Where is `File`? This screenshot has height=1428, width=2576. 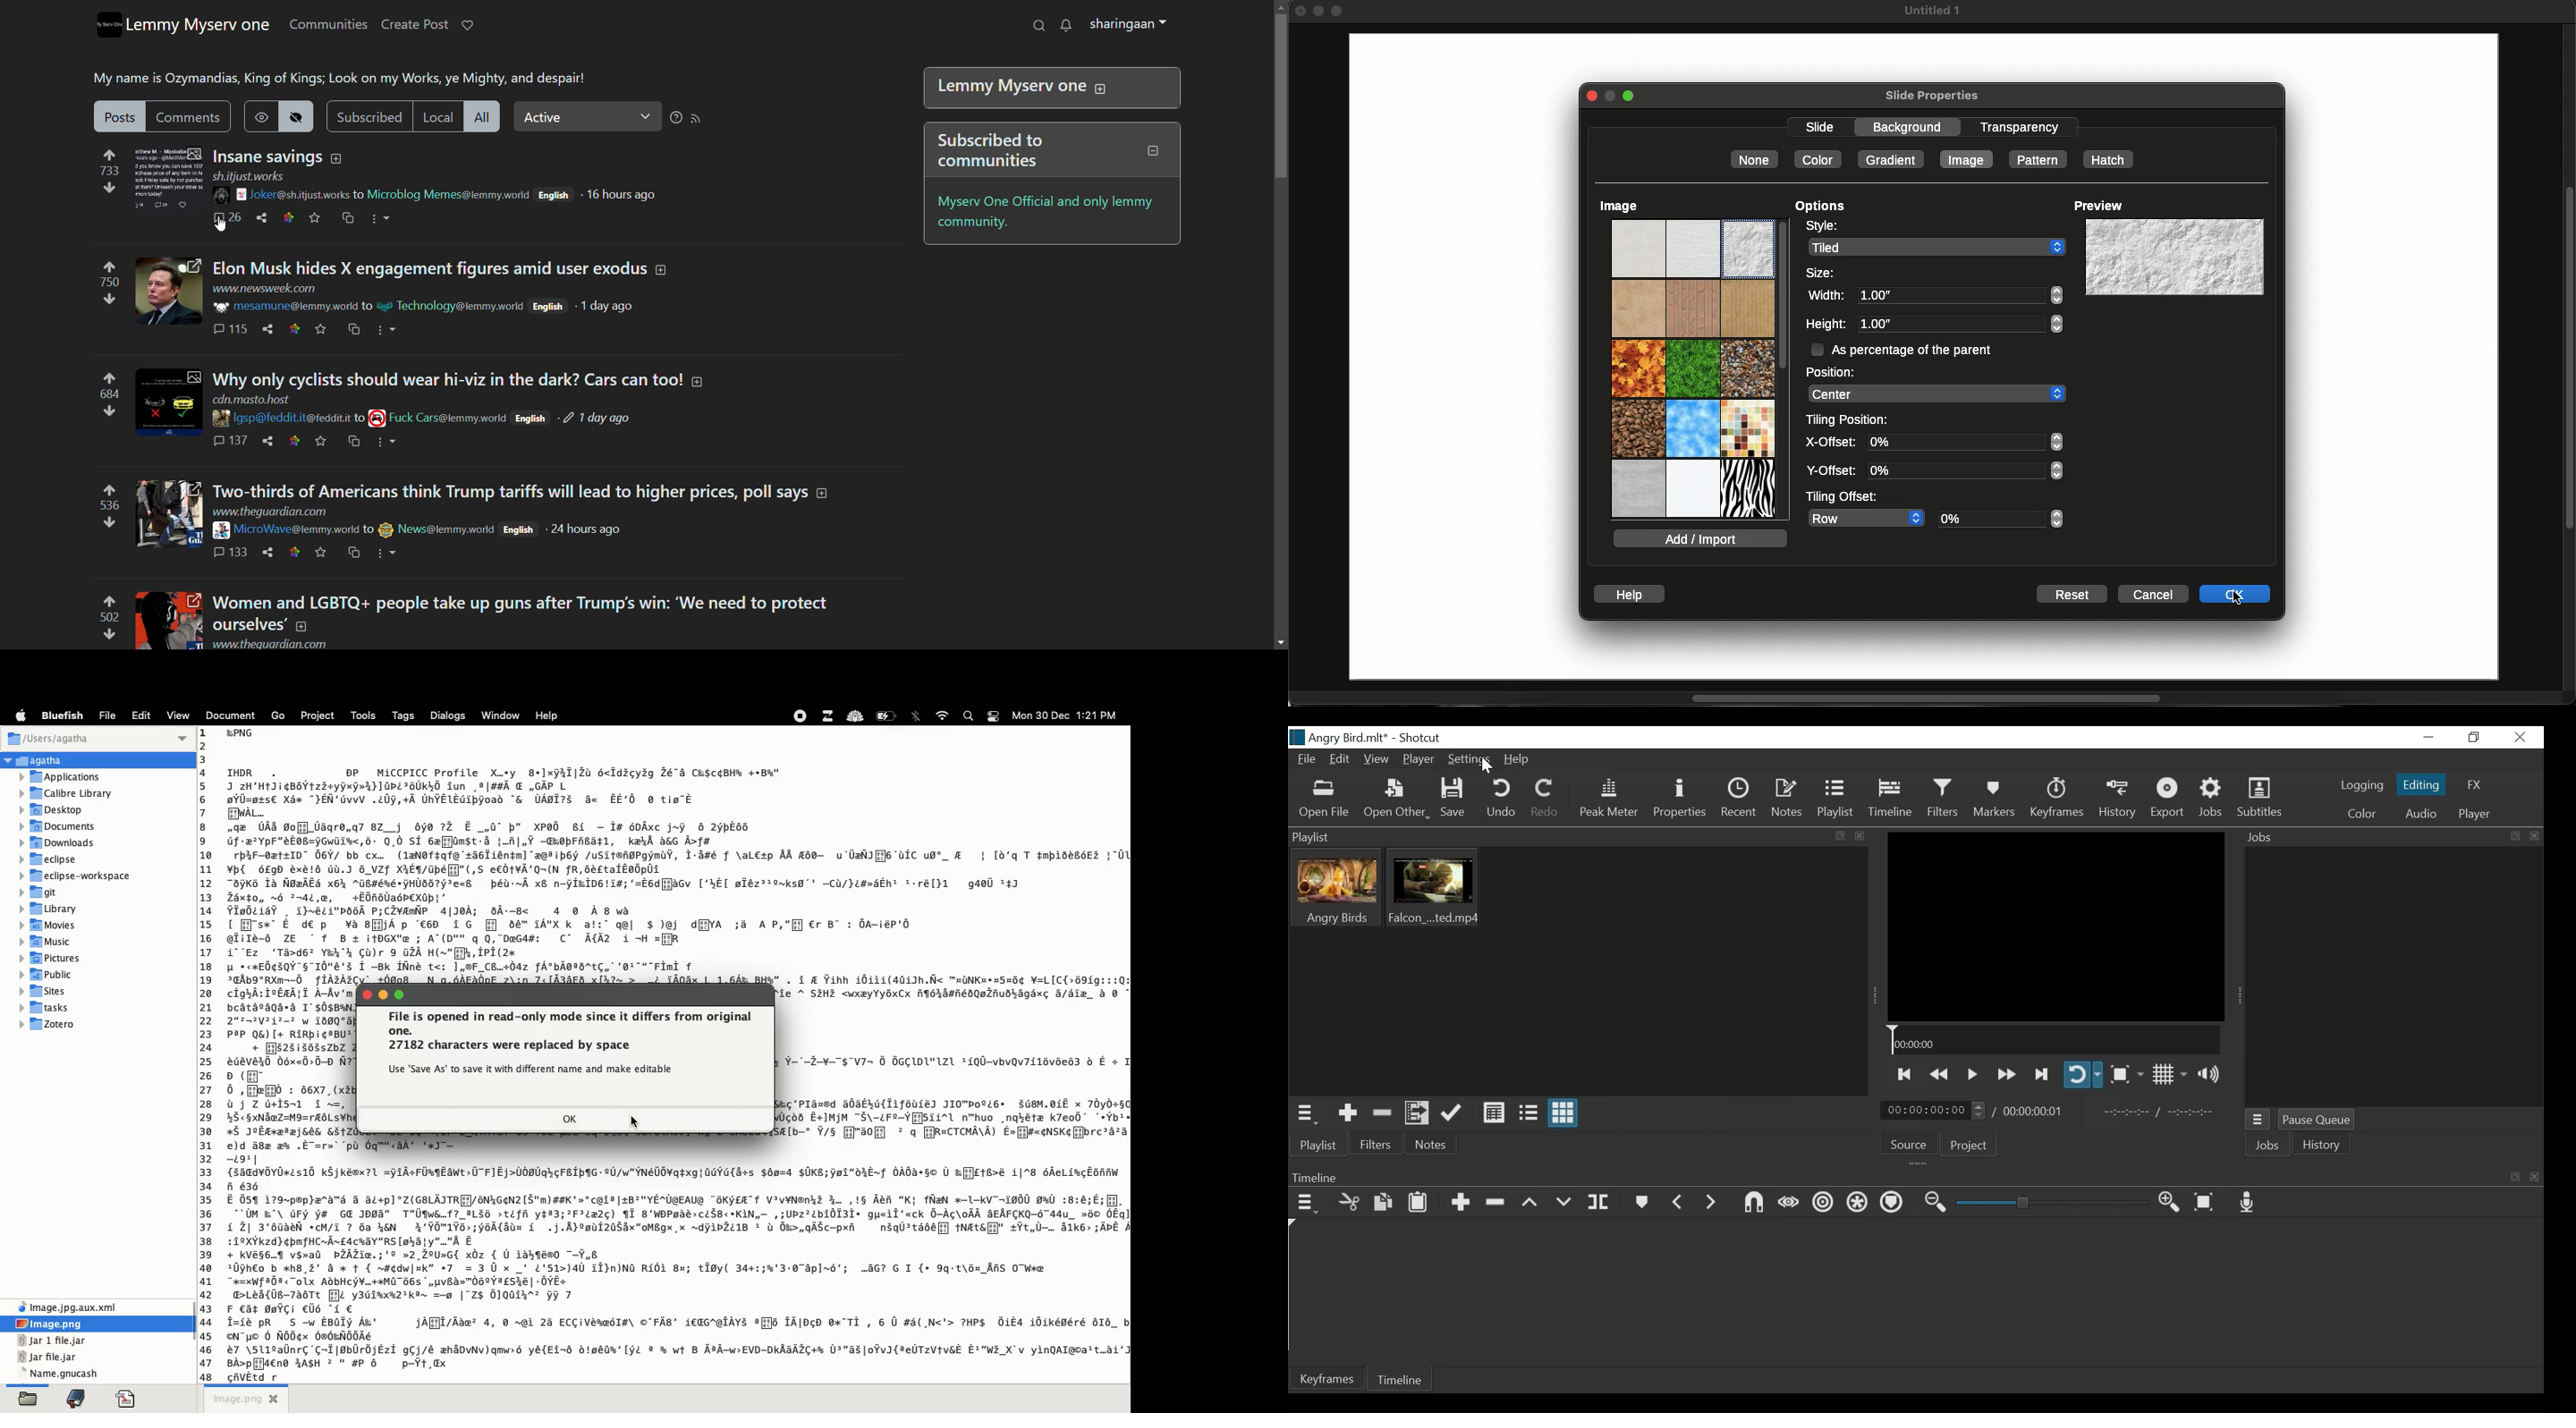 File is located at coordinates (1307, 759).